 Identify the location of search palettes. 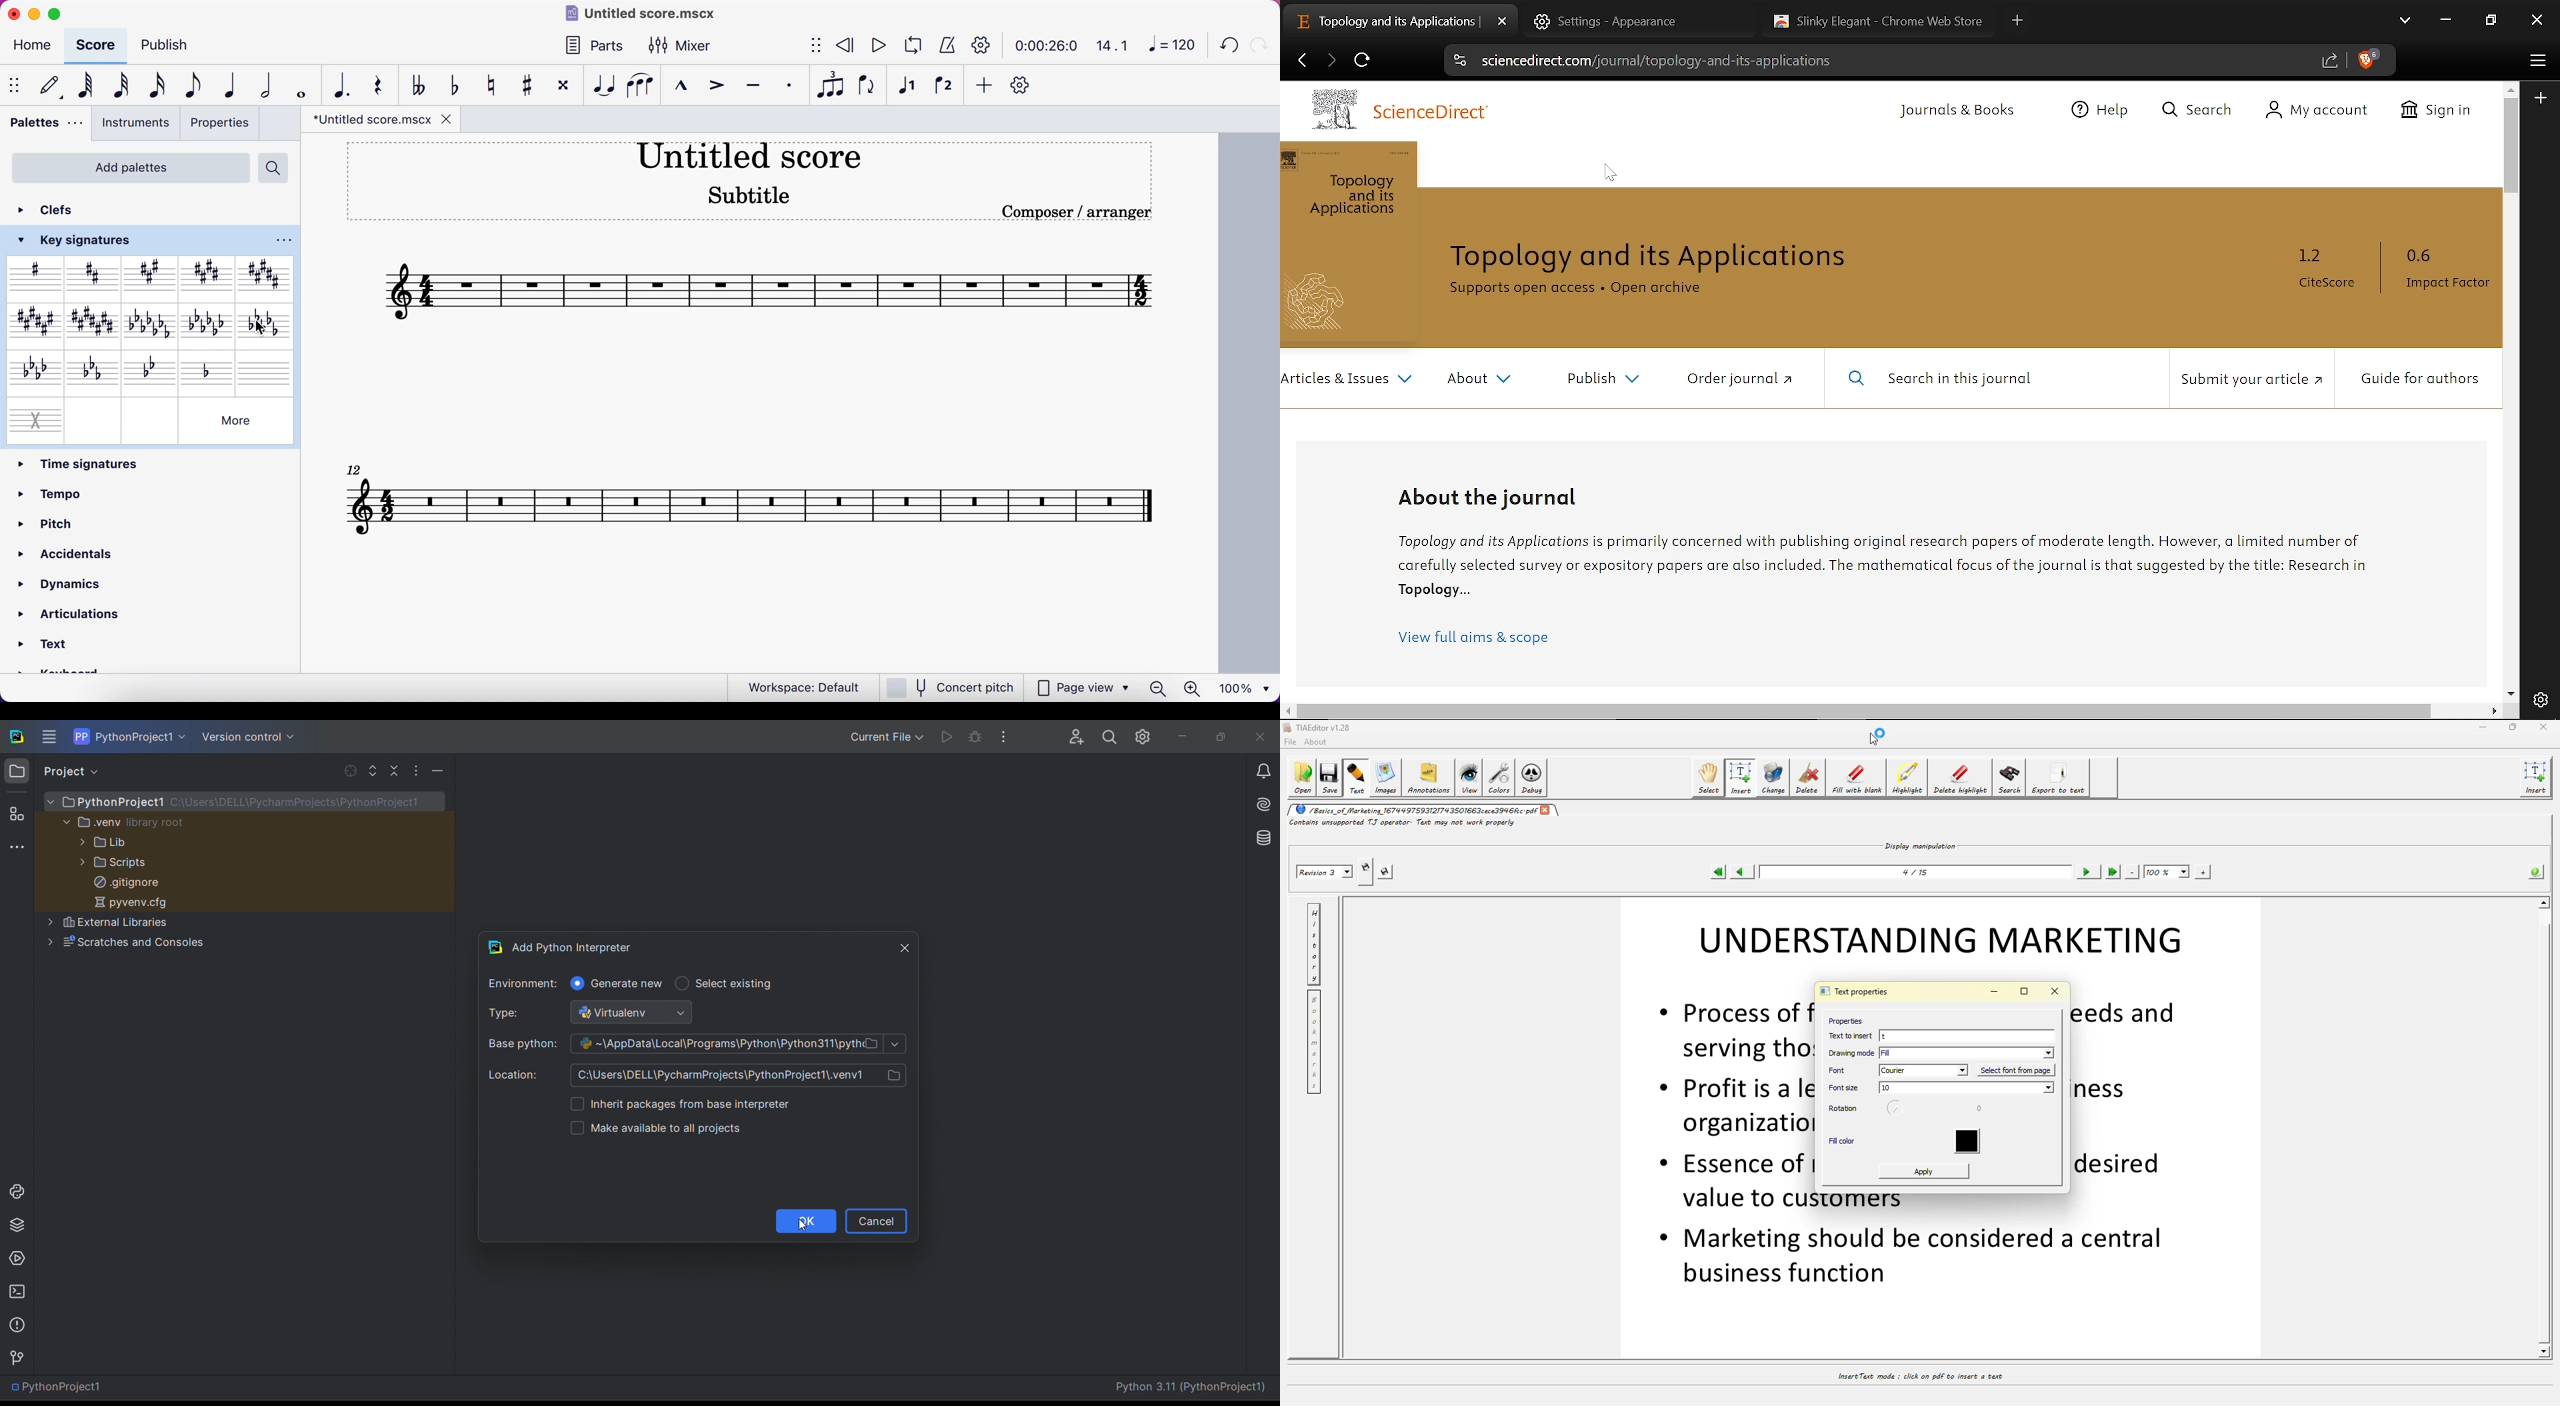
(275, 168).